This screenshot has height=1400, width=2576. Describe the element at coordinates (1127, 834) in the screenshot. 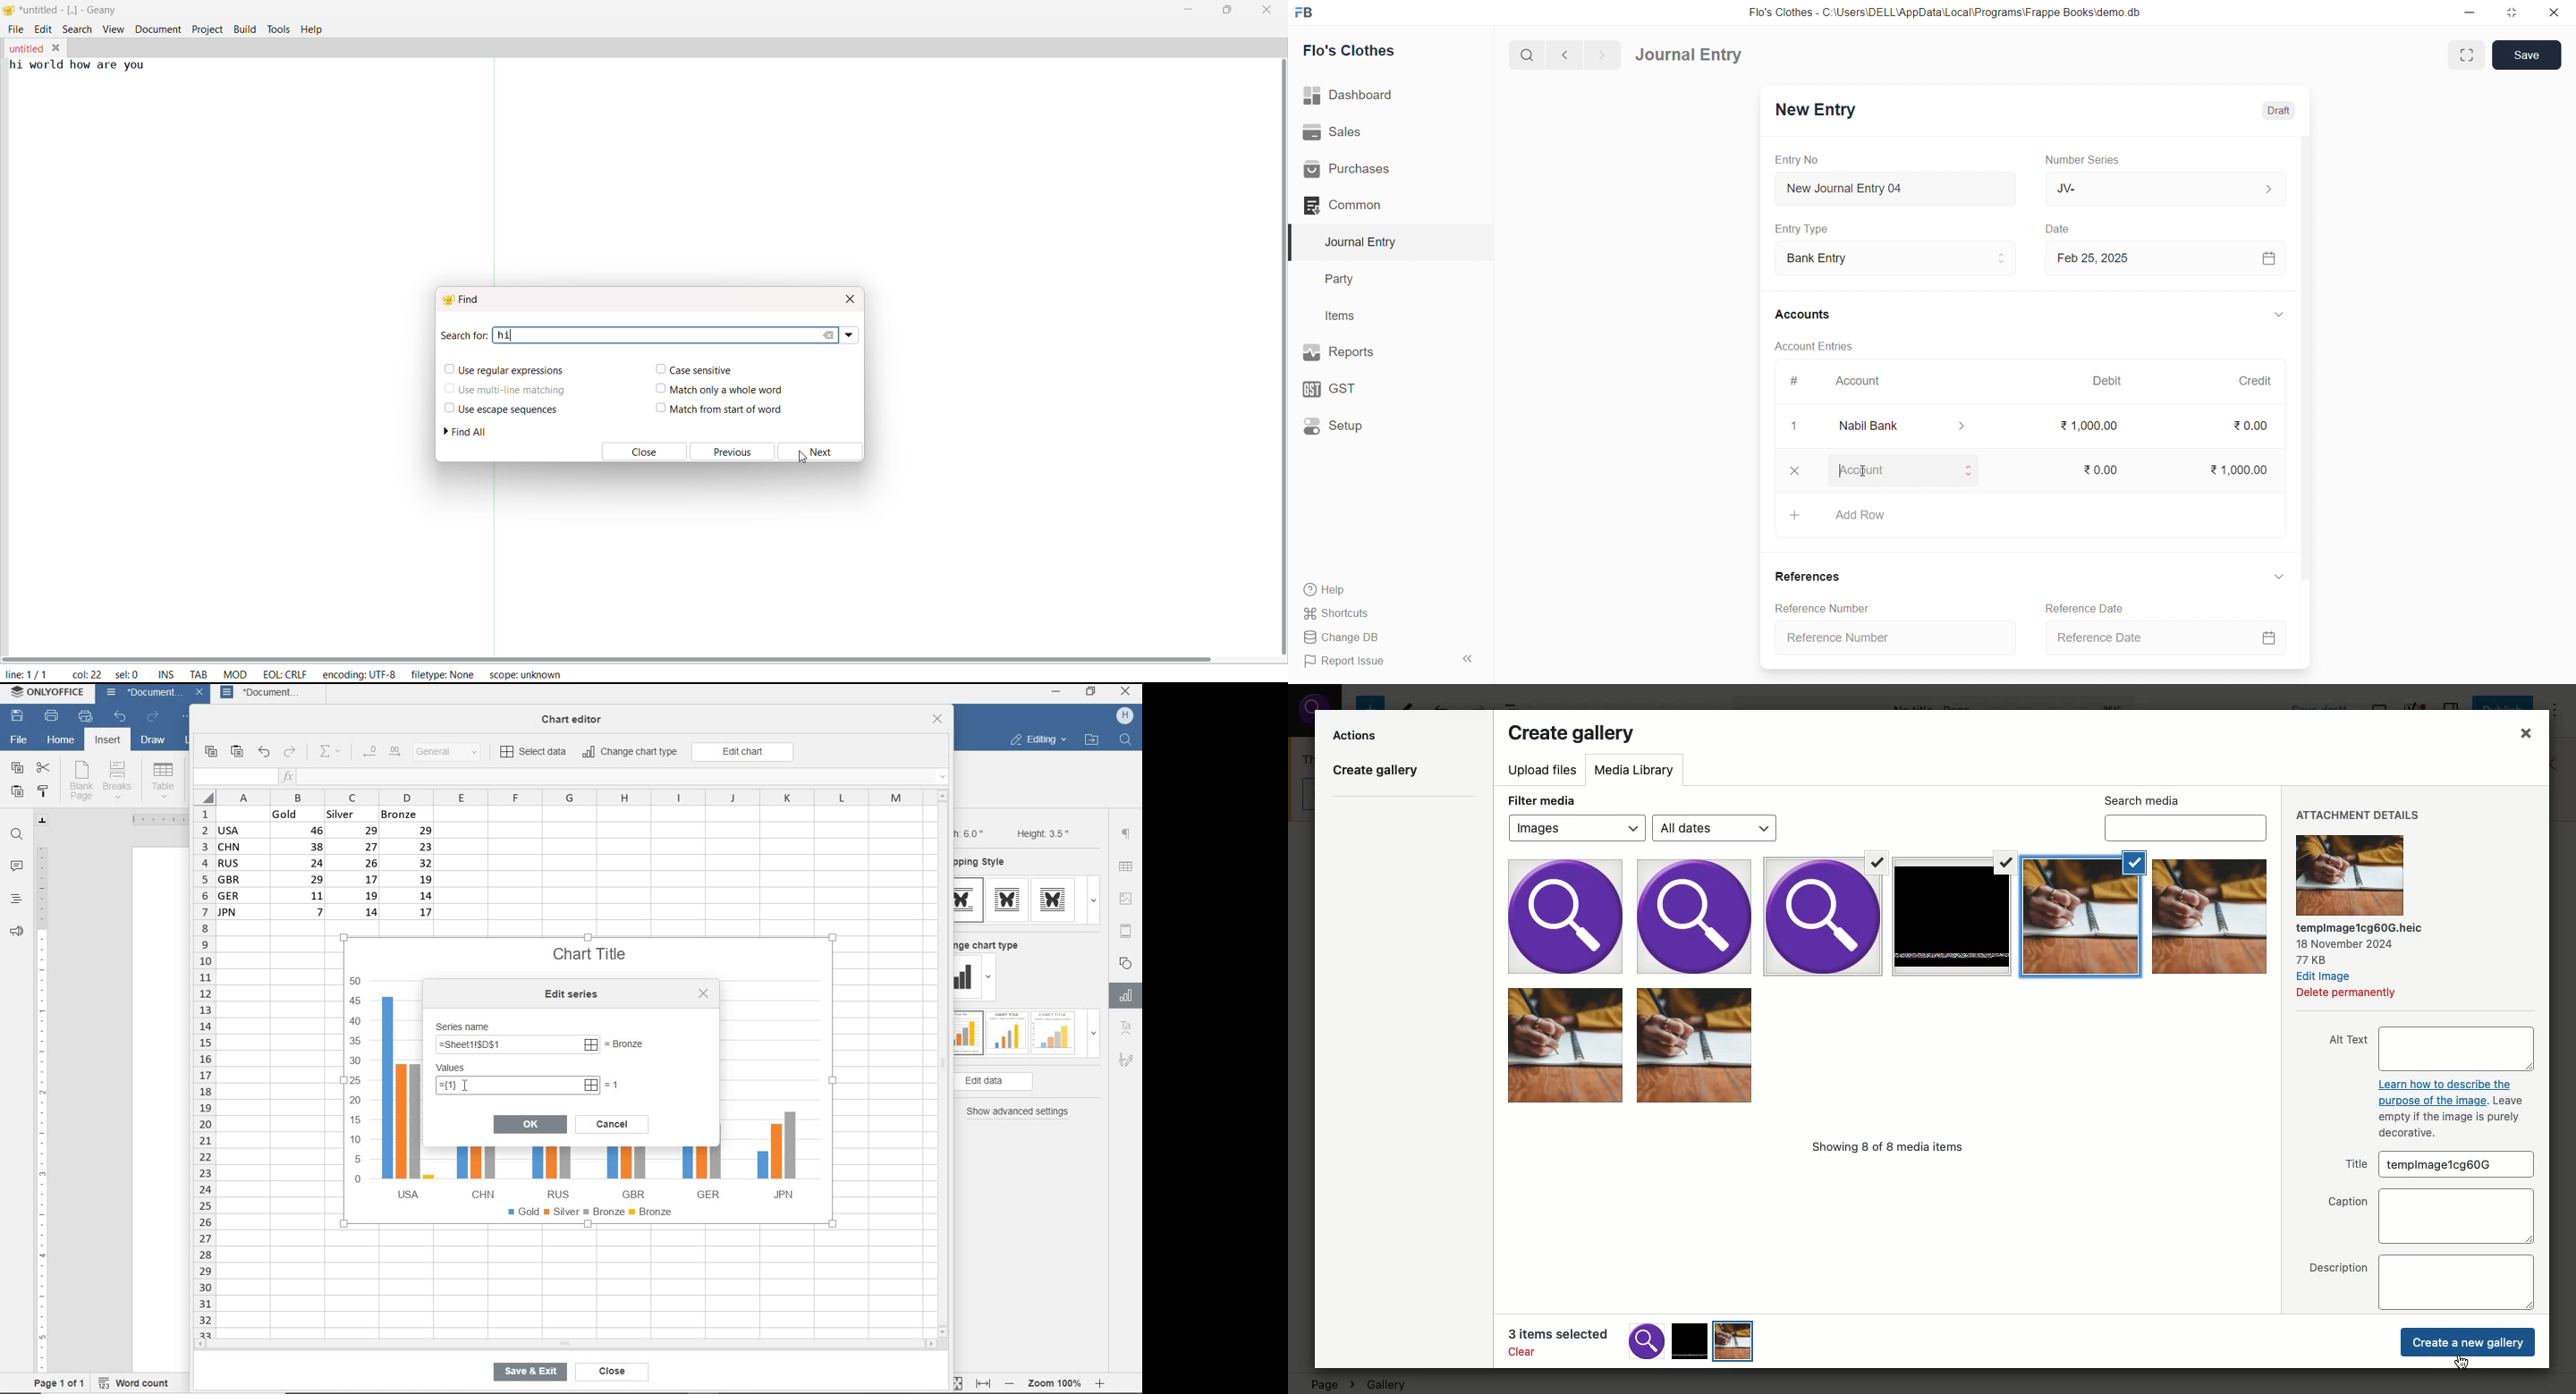

I see `paragraph settings` at that location.